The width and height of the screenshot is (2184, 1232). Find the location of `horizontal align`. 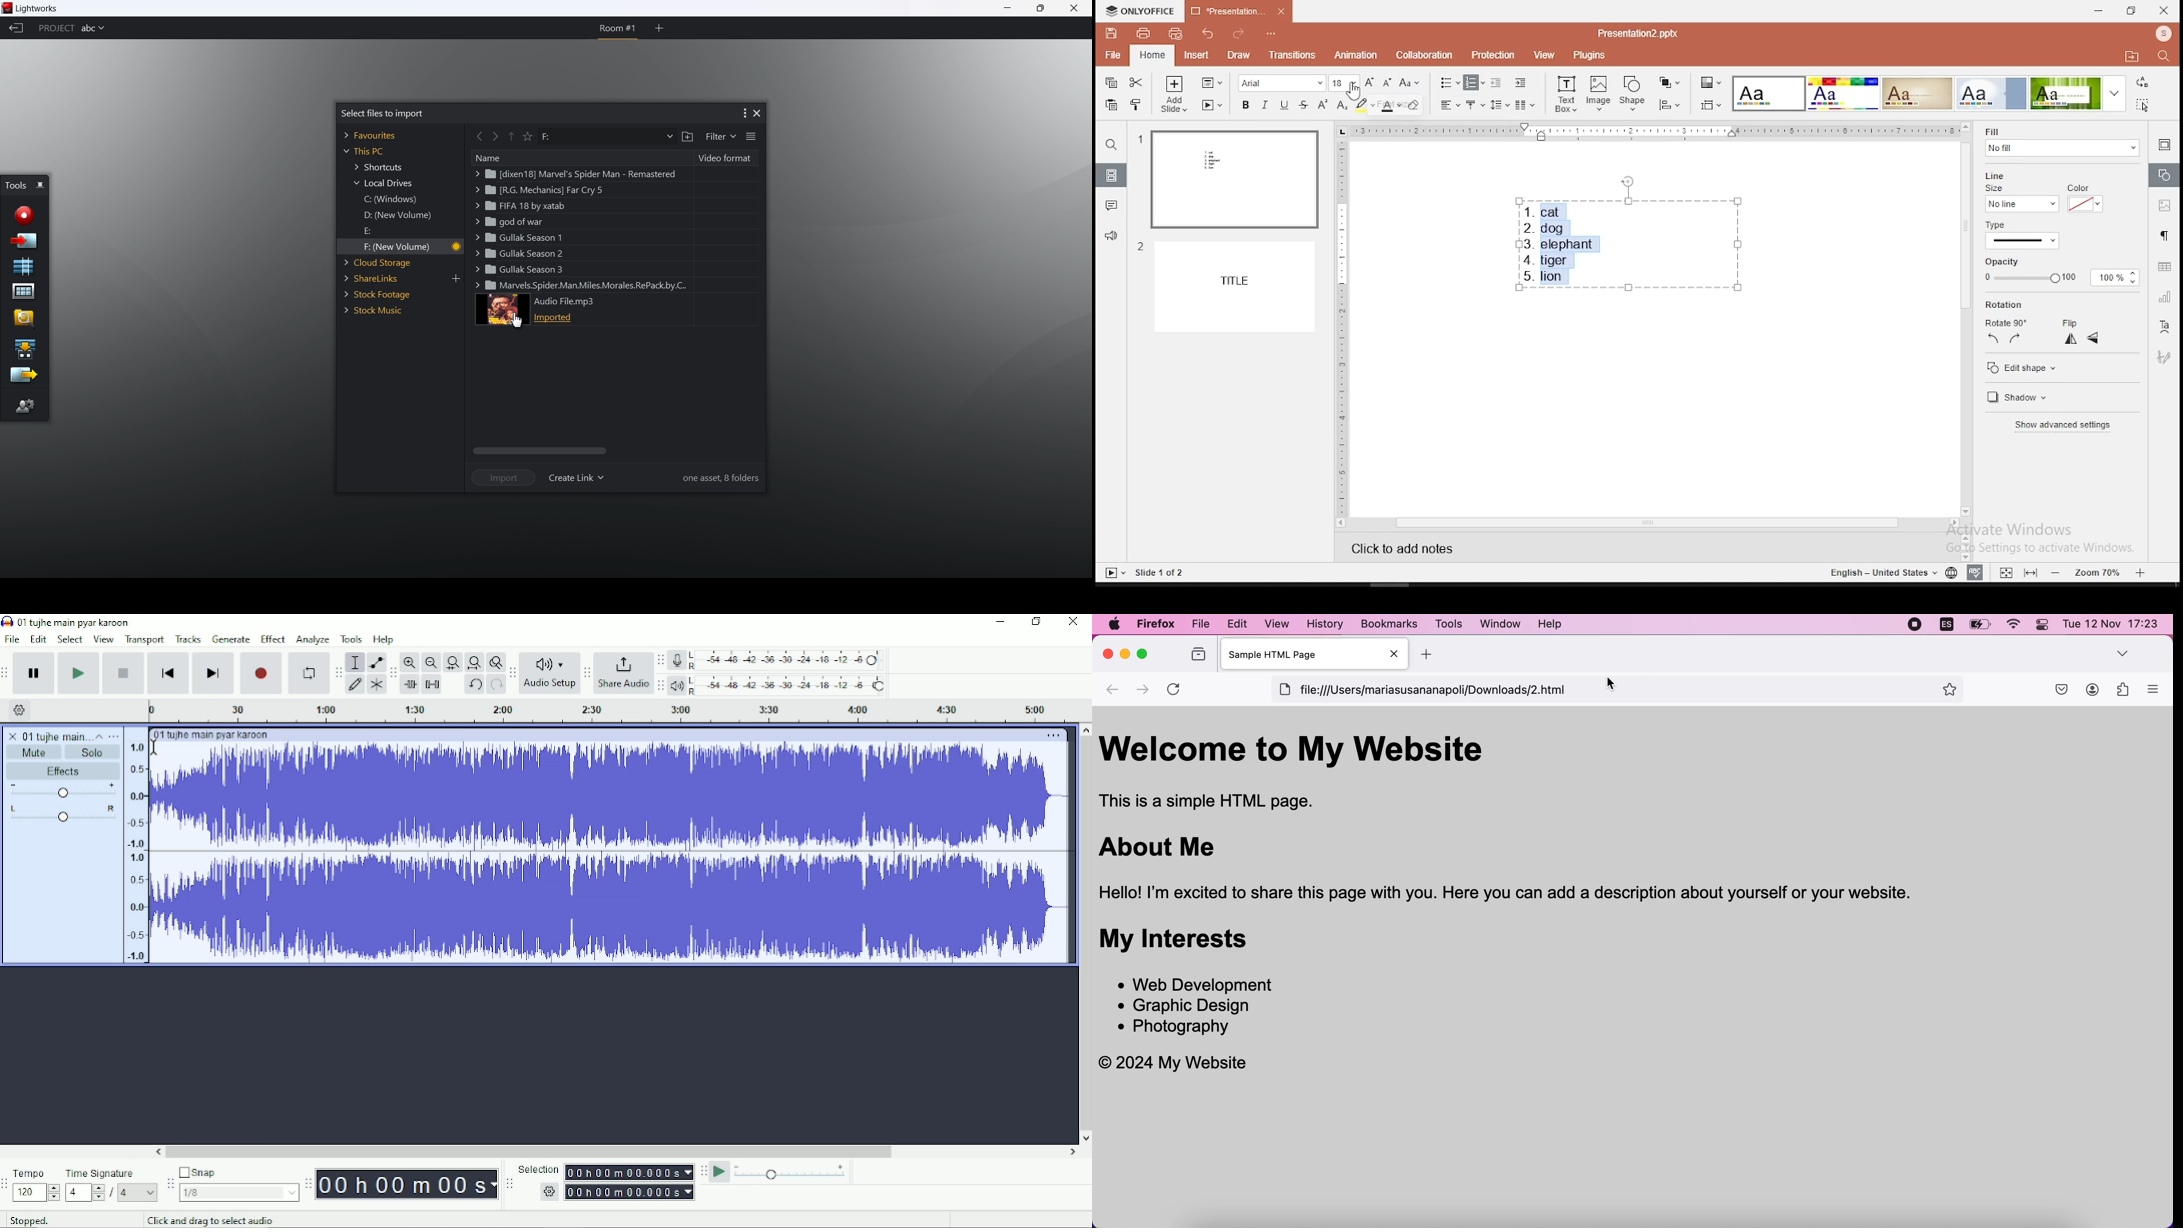

horizontal align is located at coordinates (1451, 105).